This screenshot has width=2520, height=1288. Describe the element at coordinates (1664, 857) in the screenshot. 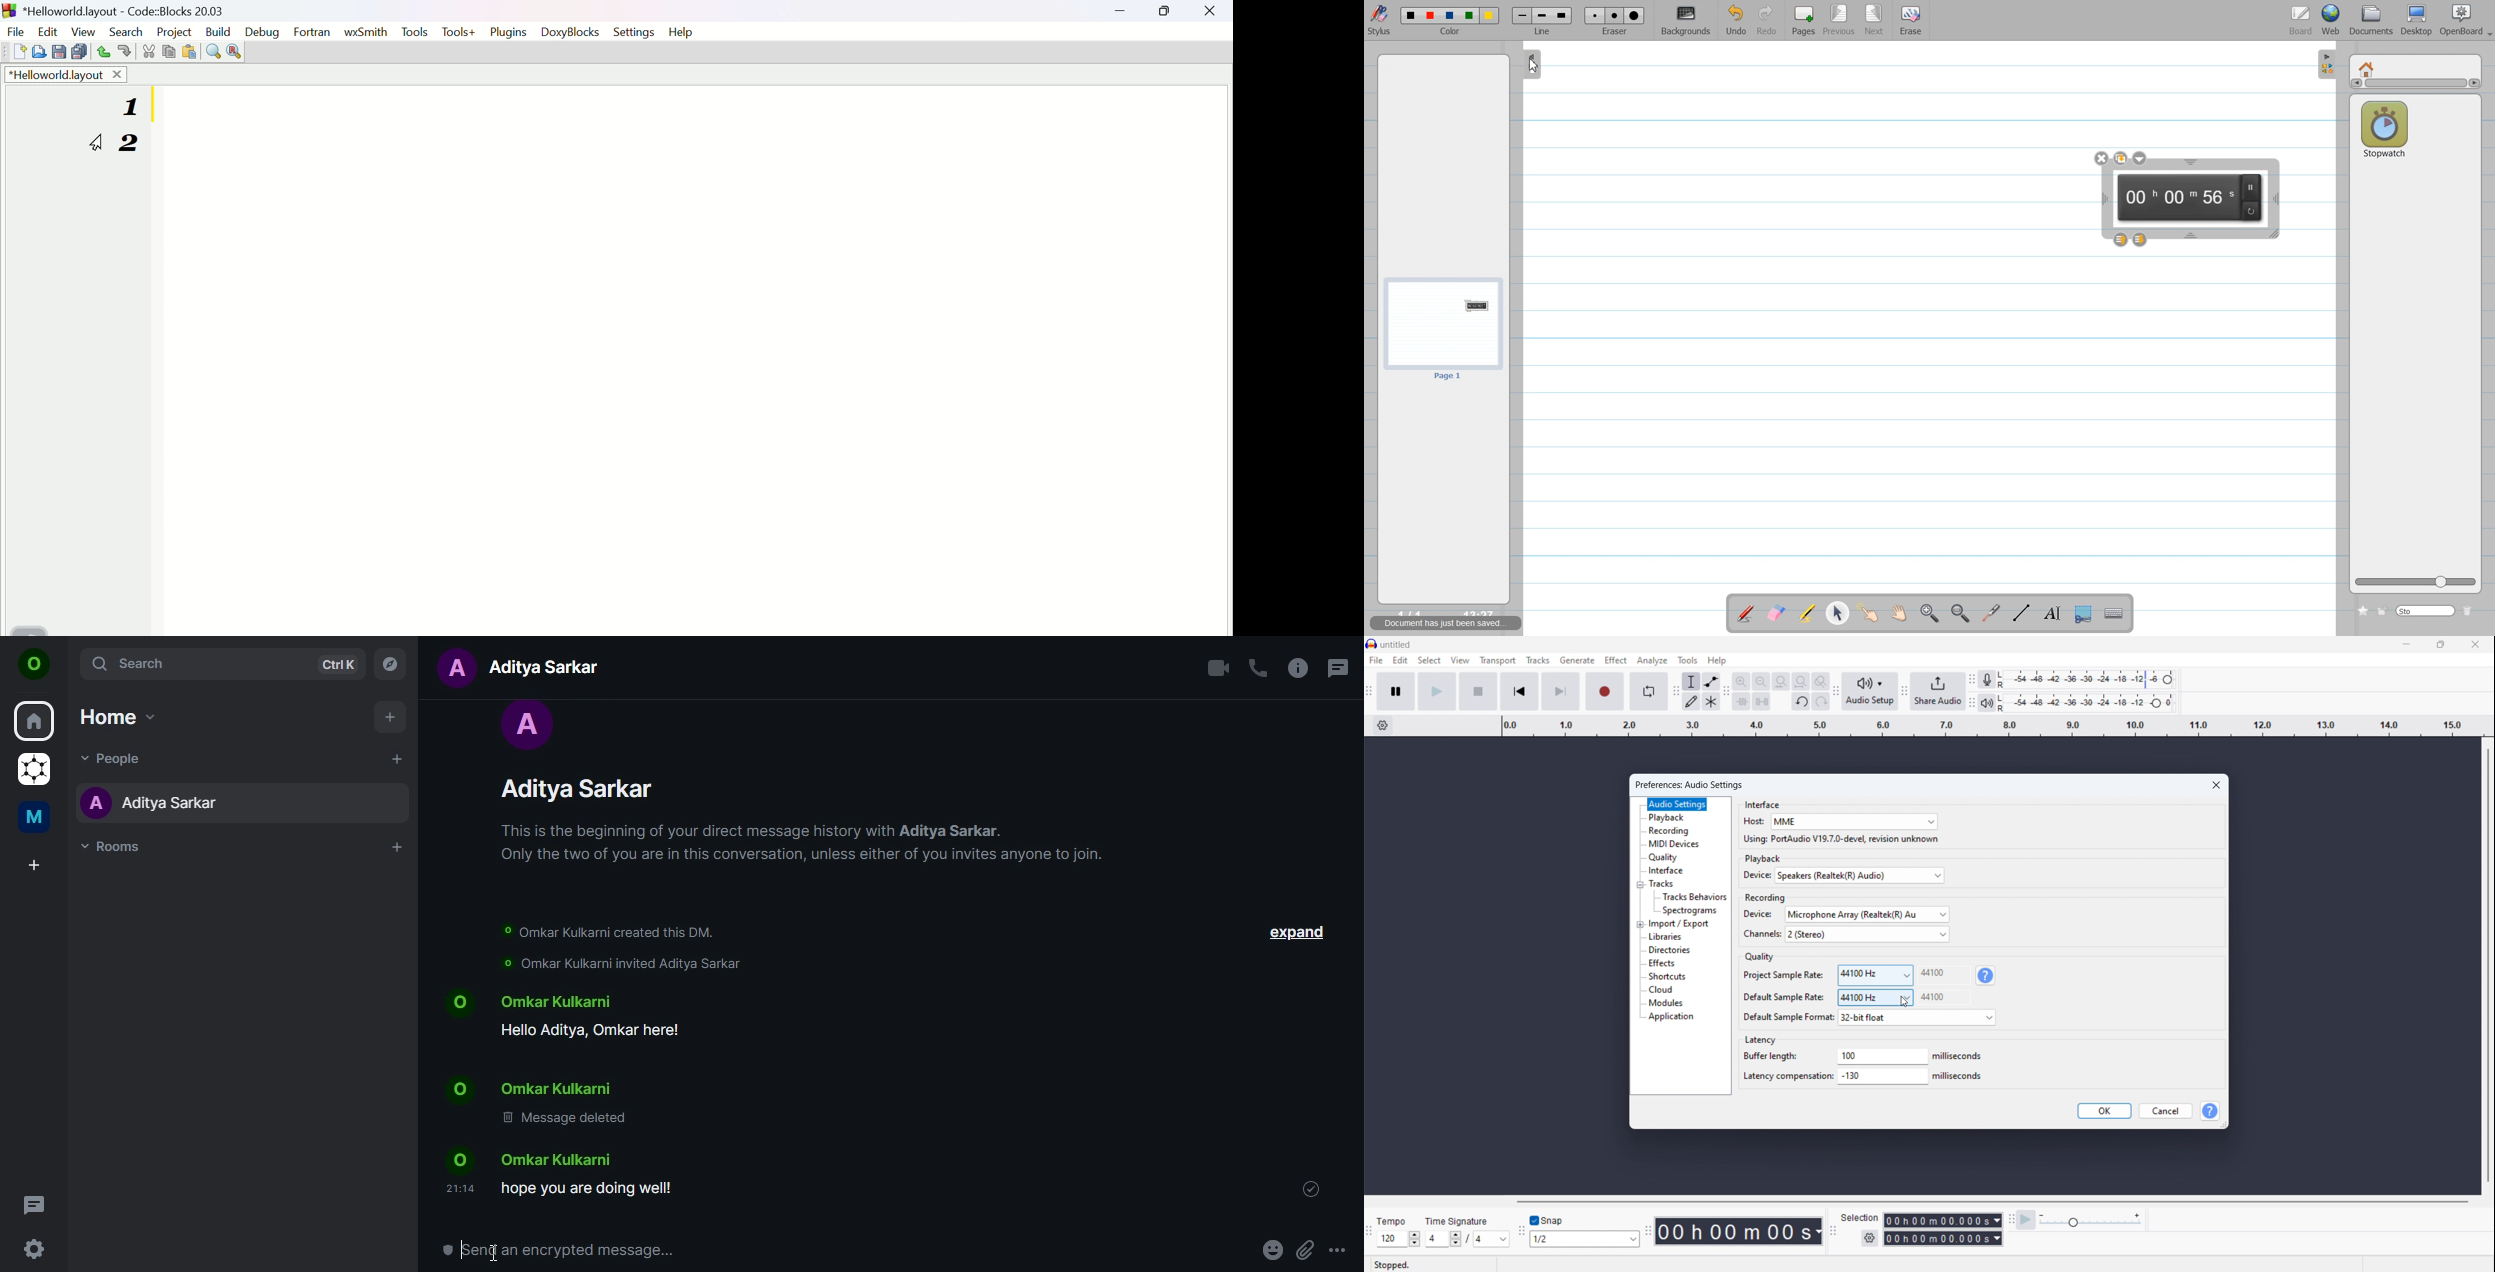

I see `quality` at that location.